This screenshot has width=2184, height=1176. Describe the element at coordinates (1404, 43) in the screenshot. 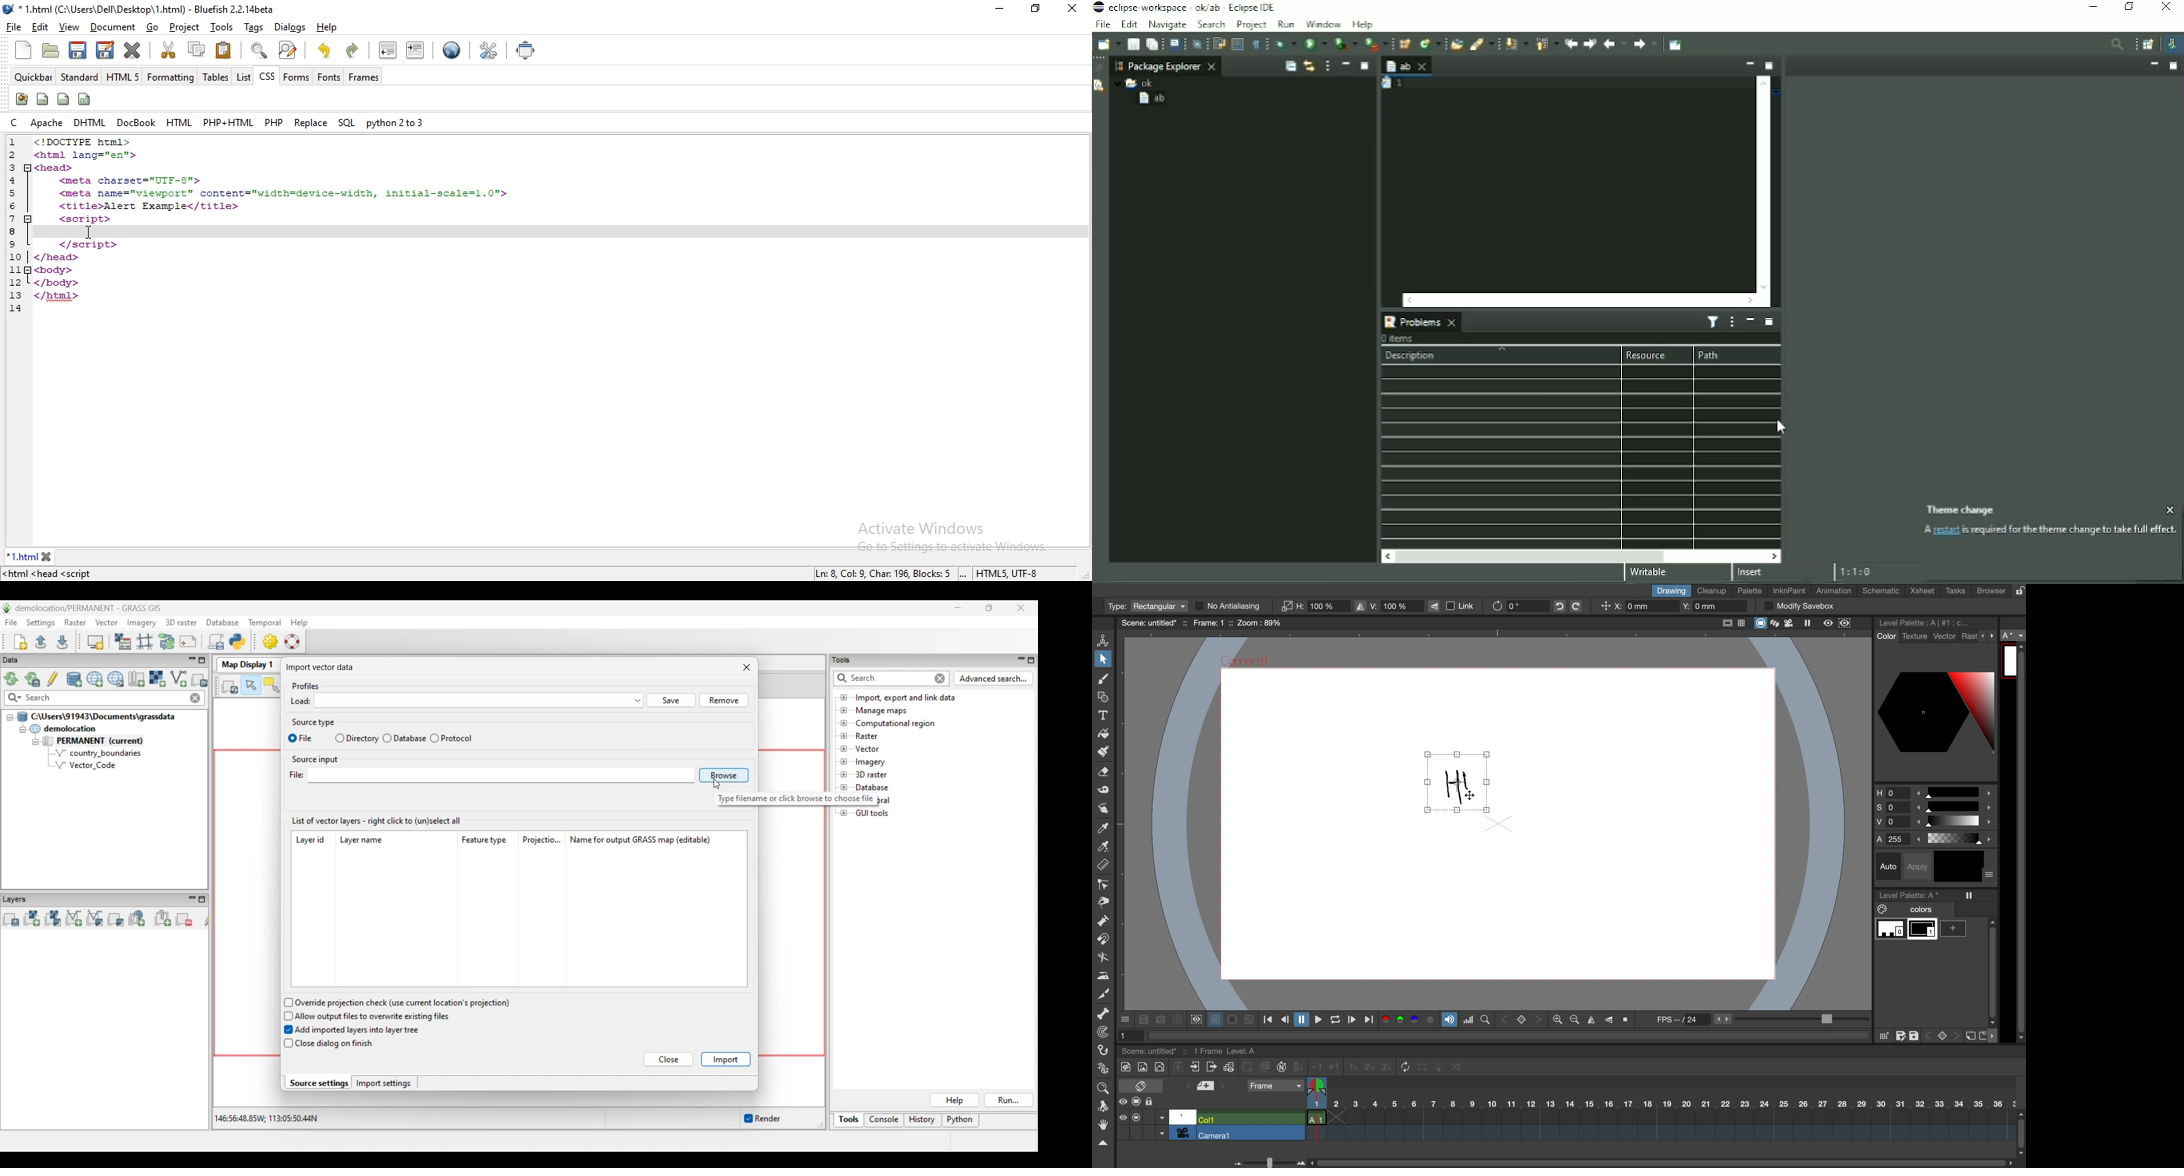

I see `New Java Package` at that location.